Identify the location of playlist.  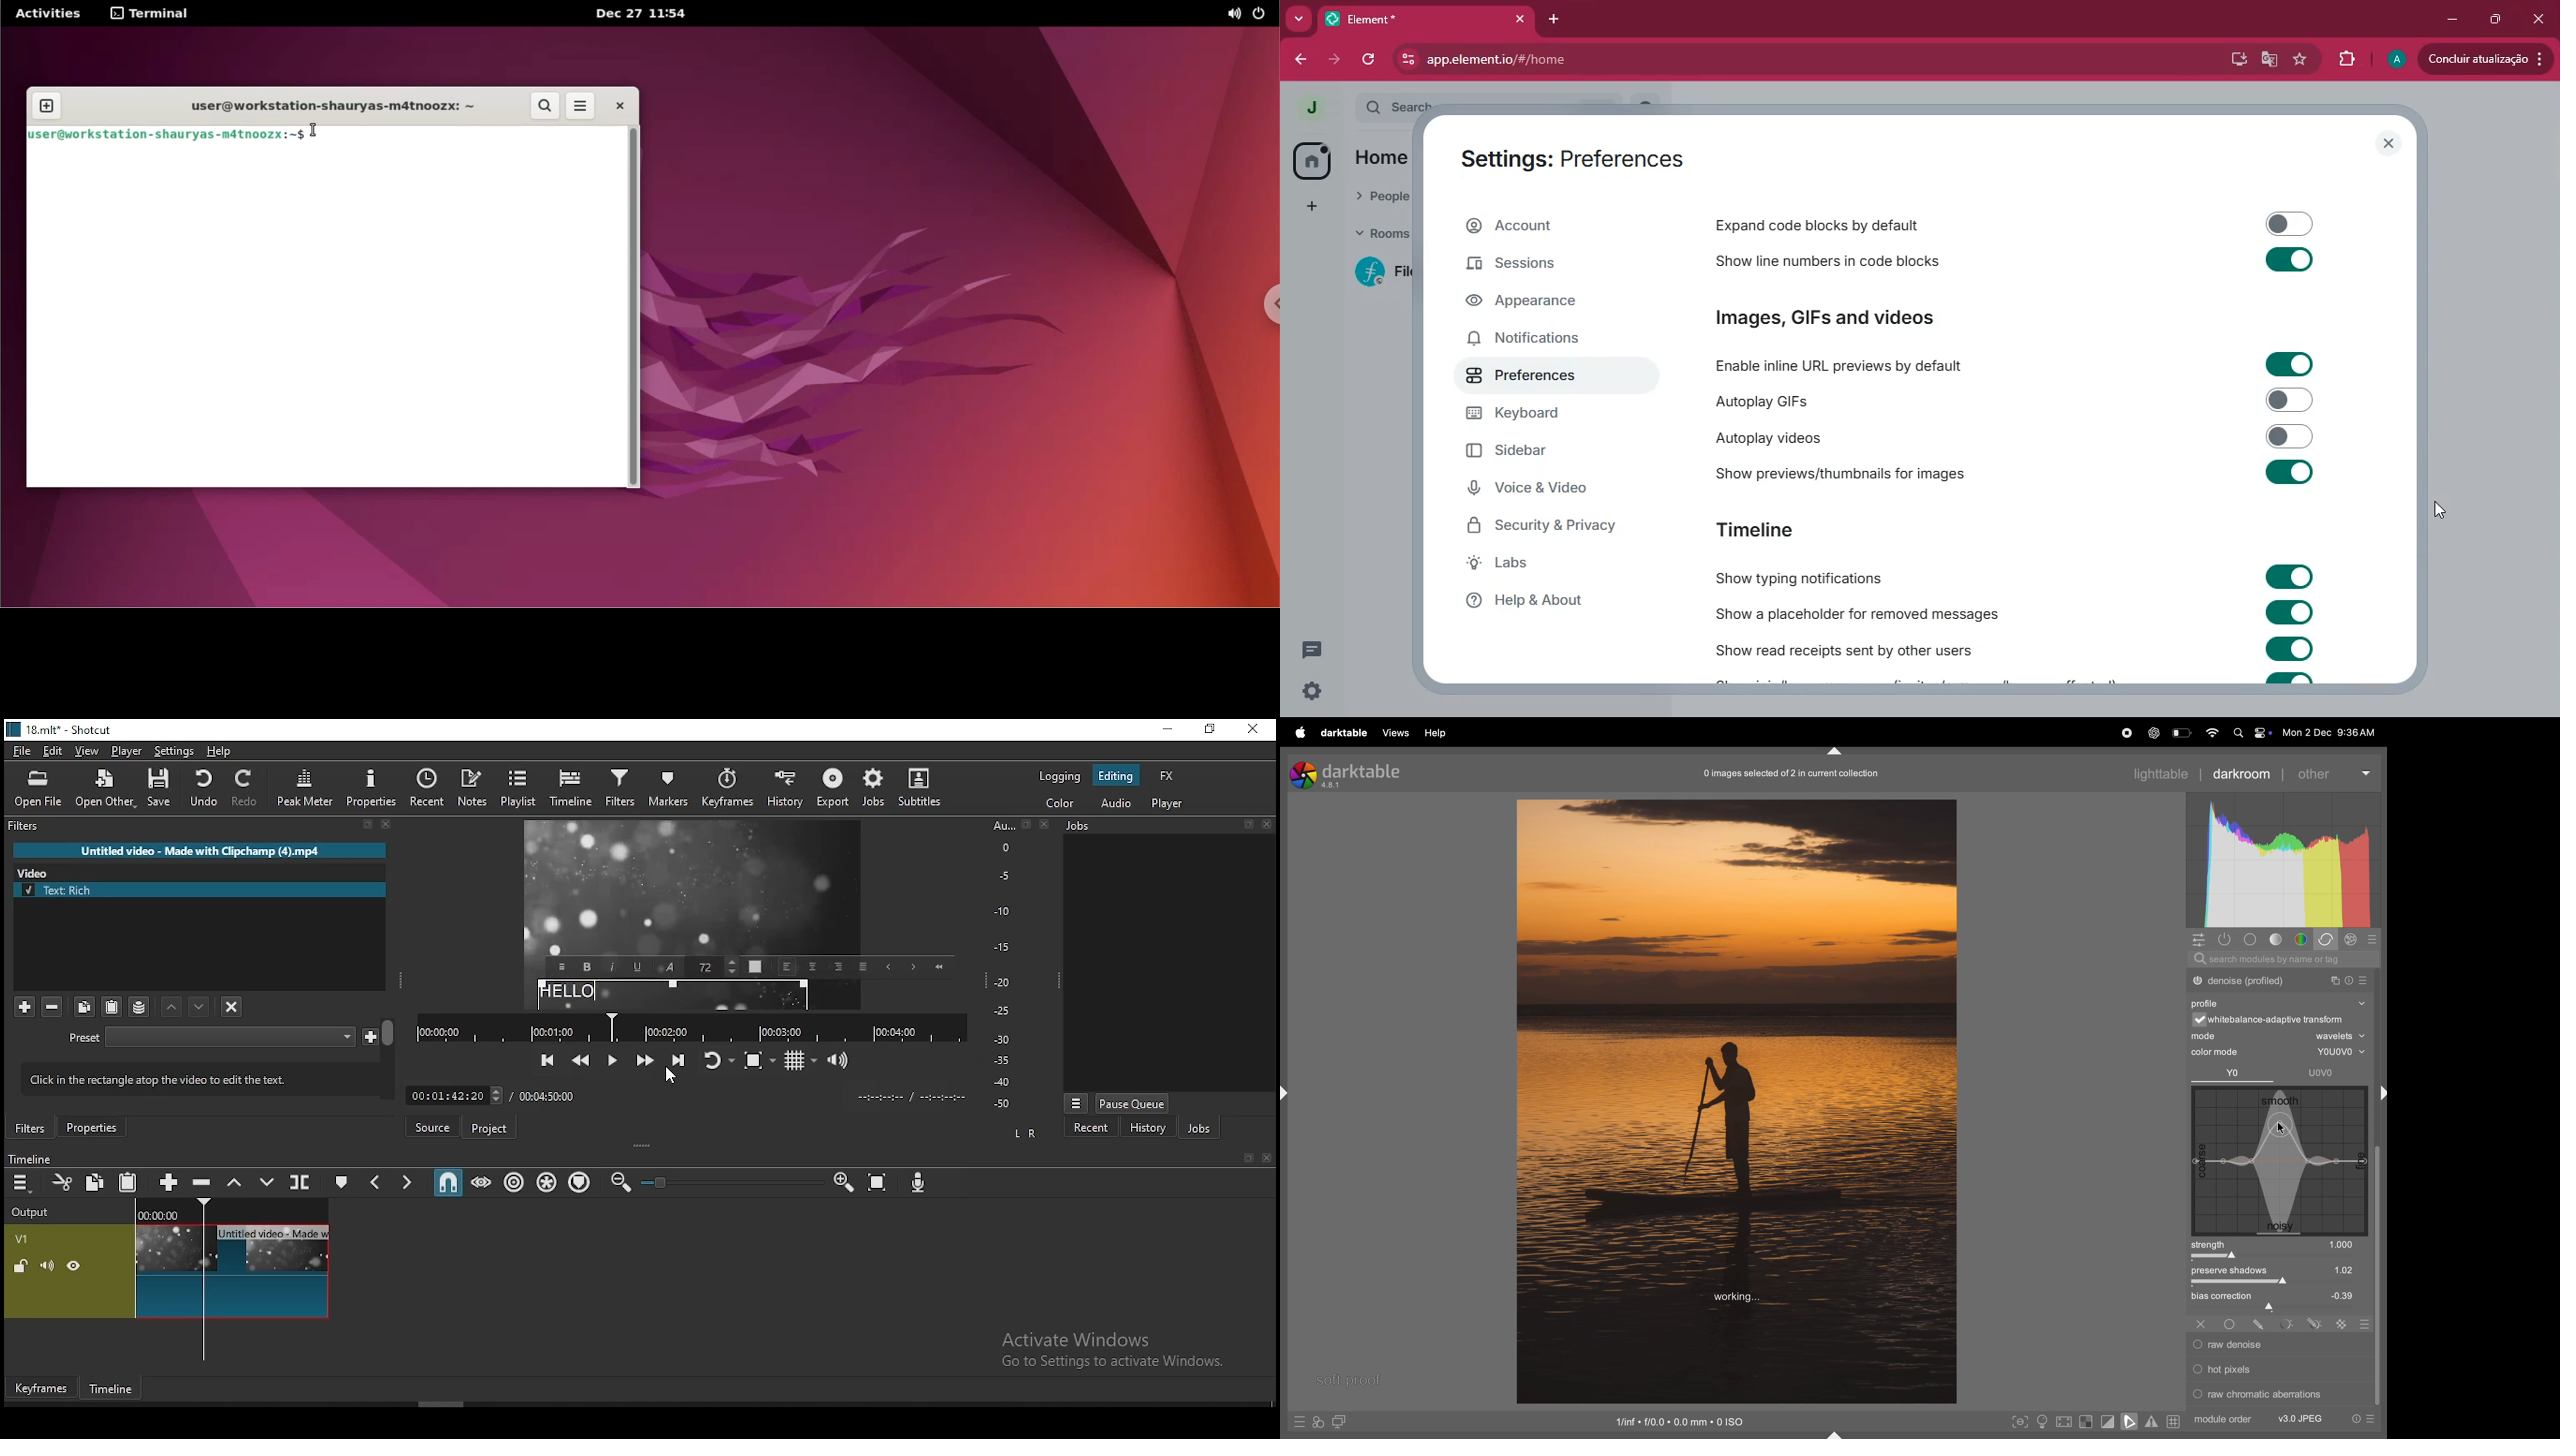
(519, 789).